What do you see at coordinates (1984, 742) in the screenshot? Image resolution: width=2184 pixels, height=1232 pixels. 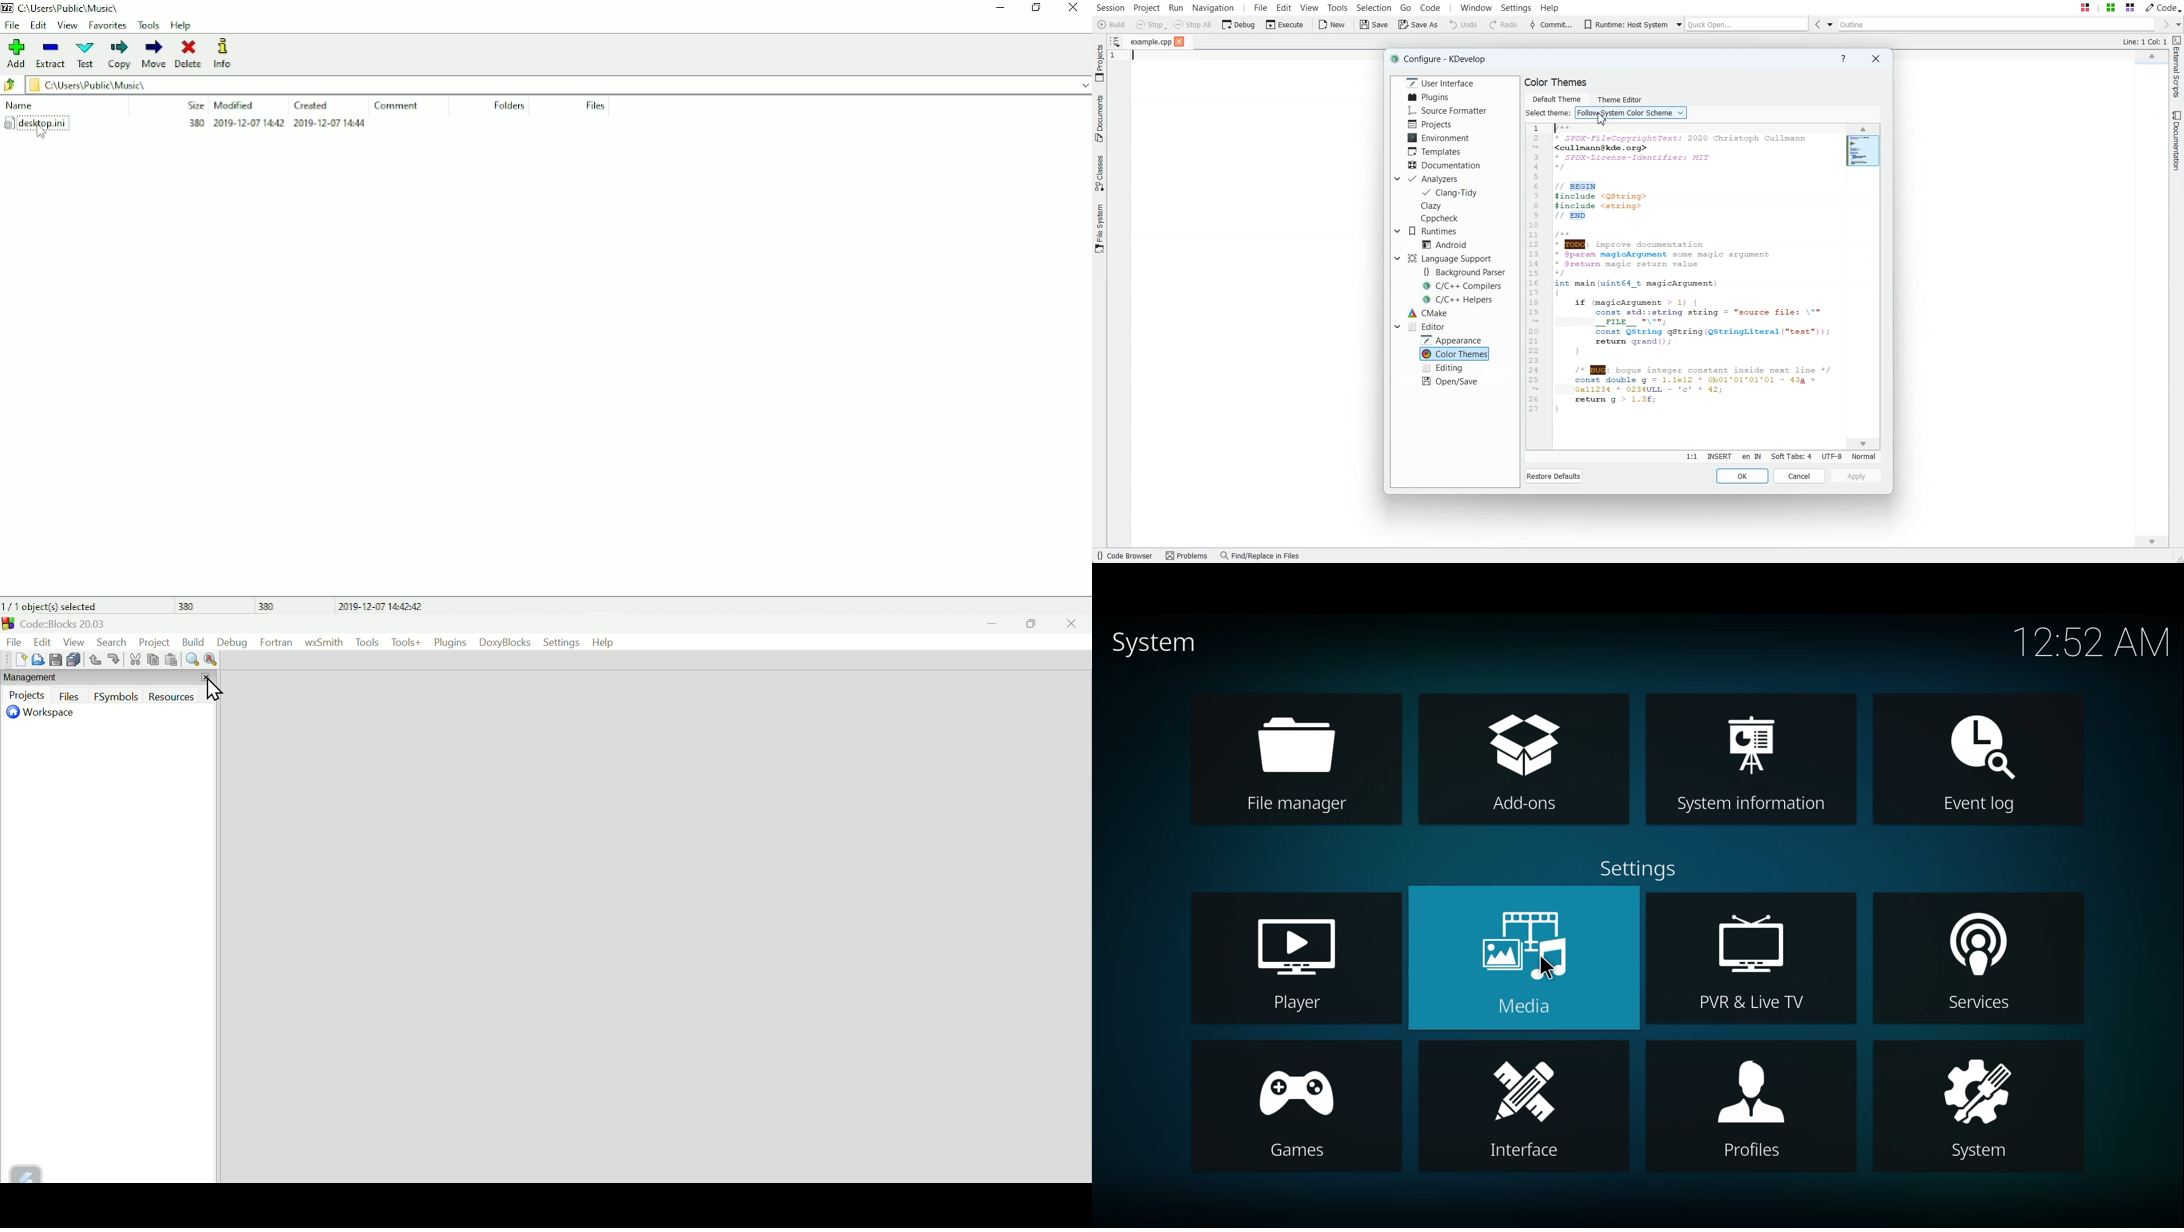 I see `event log` at bounding box center [1984, 742].